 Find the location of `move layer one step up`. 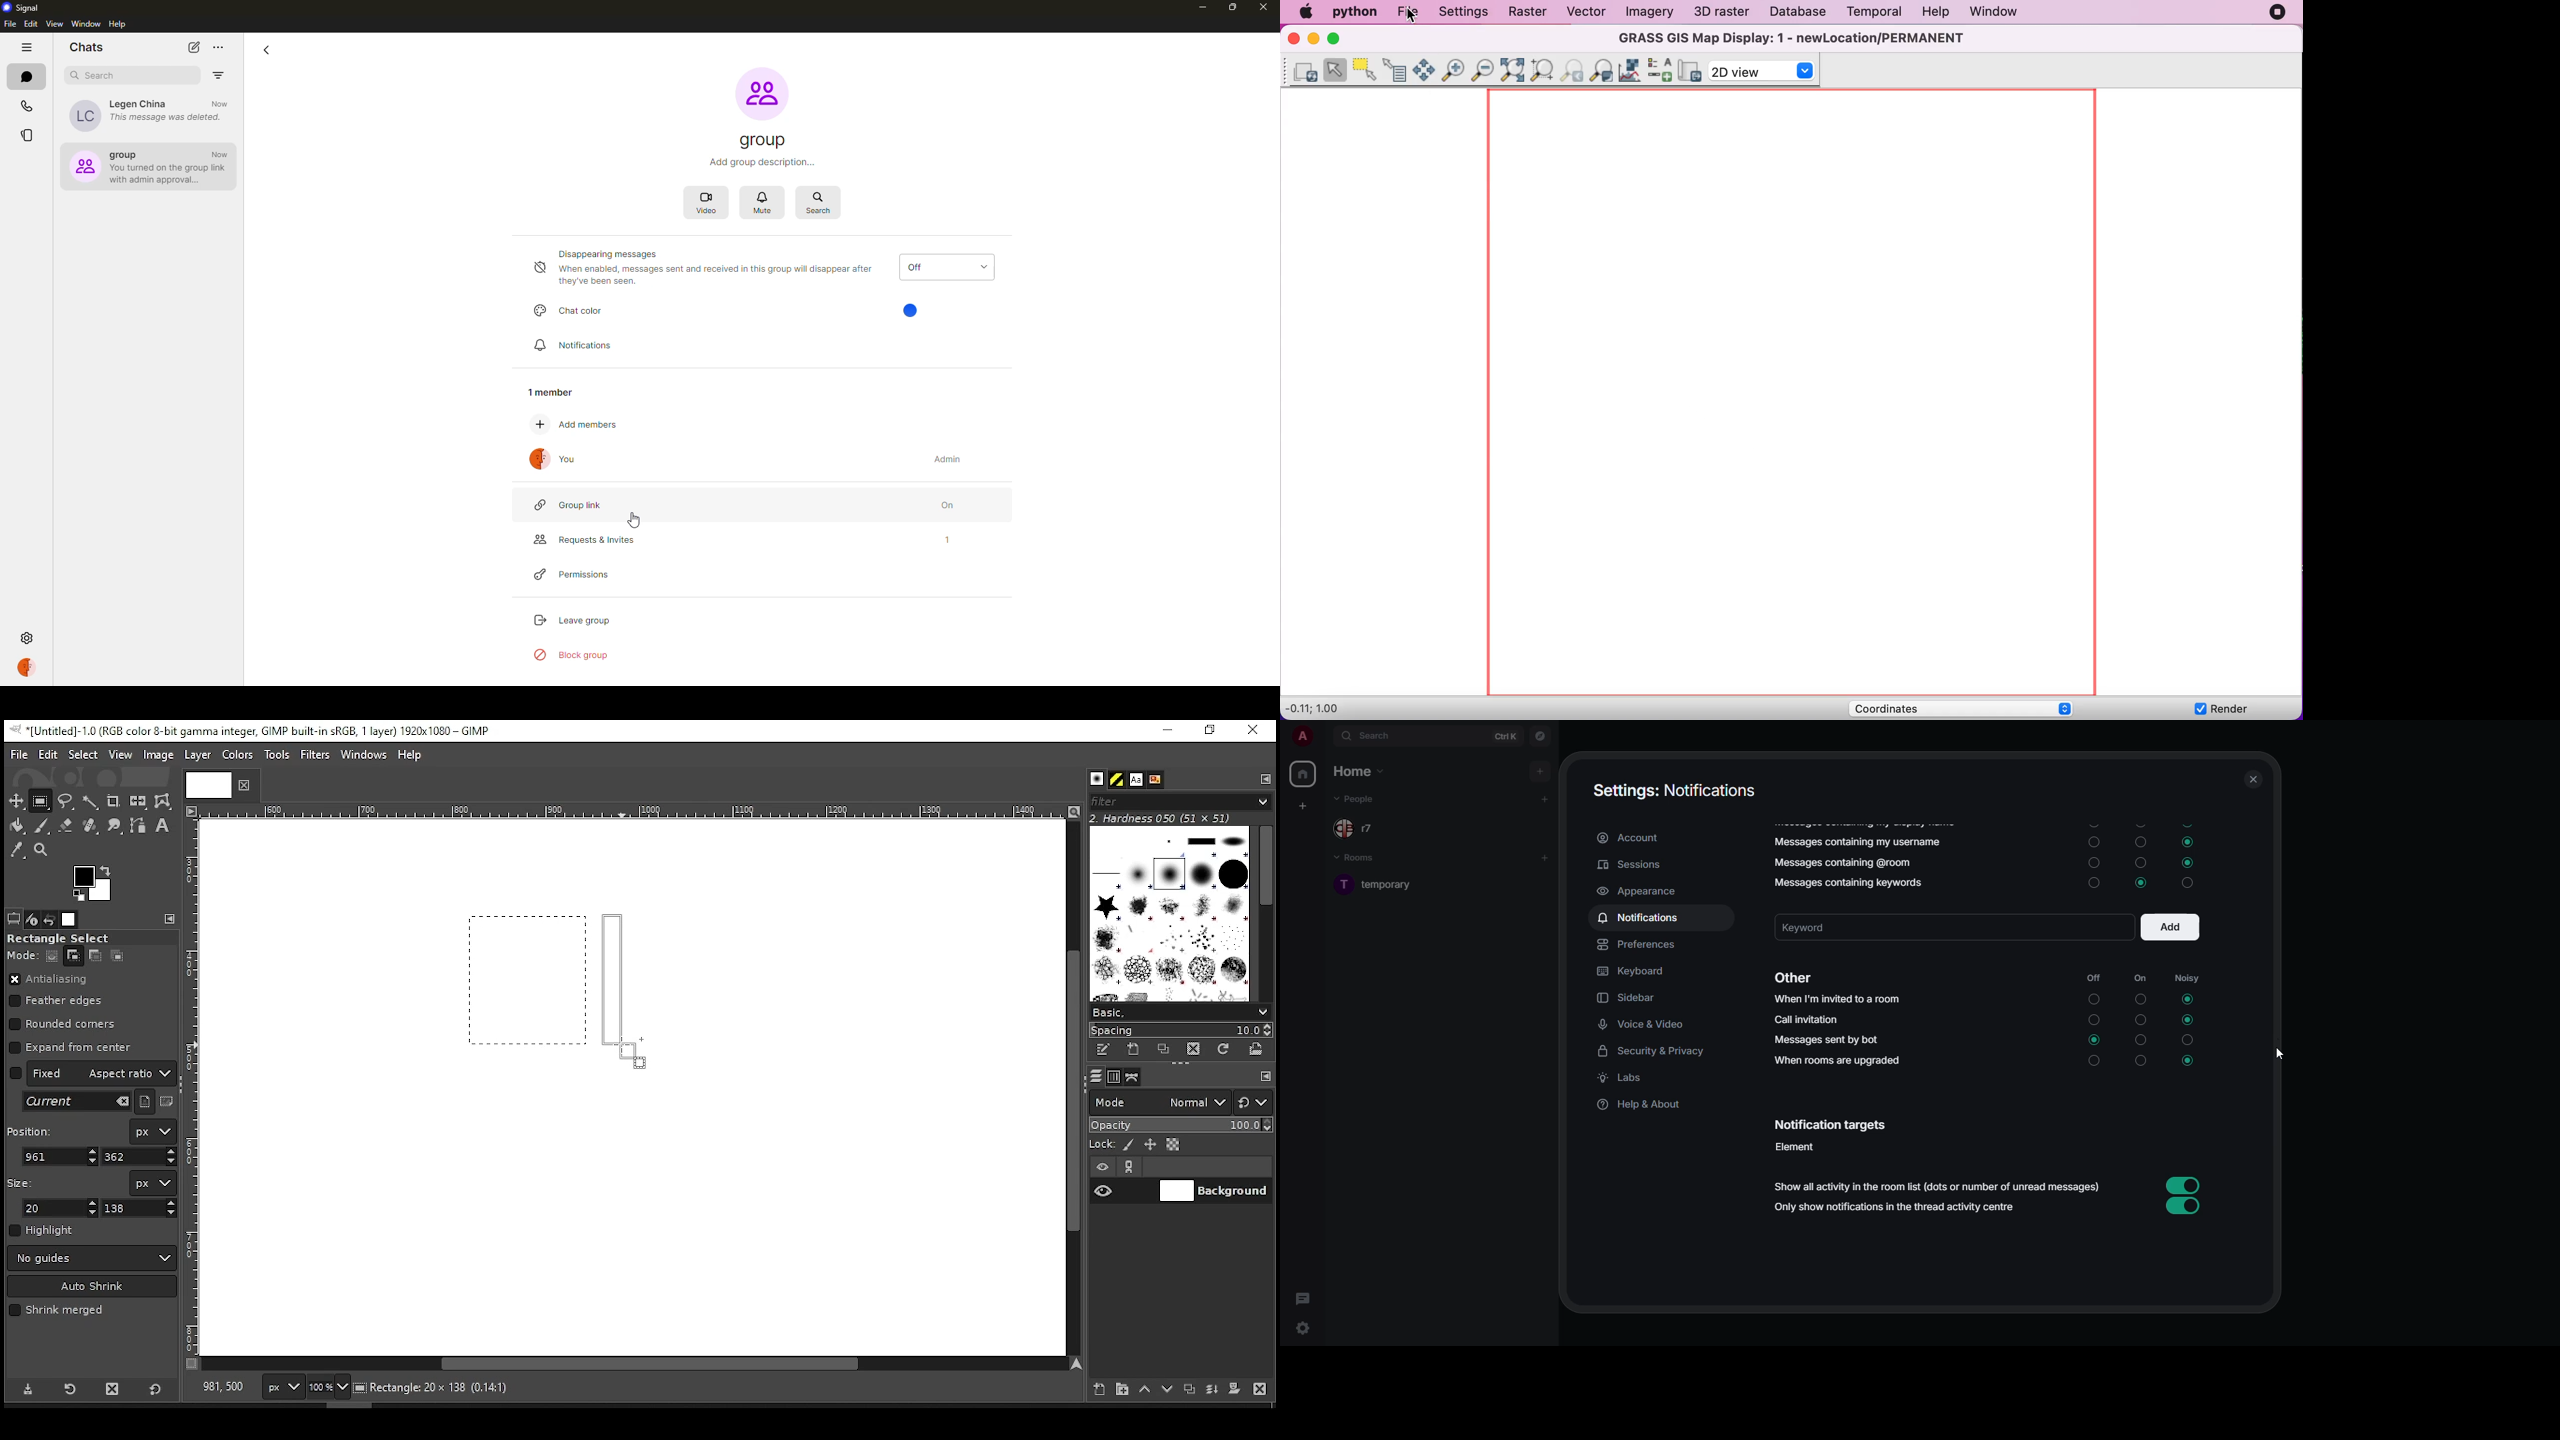

move layer one step up is located at coordinates (1145, 1391).